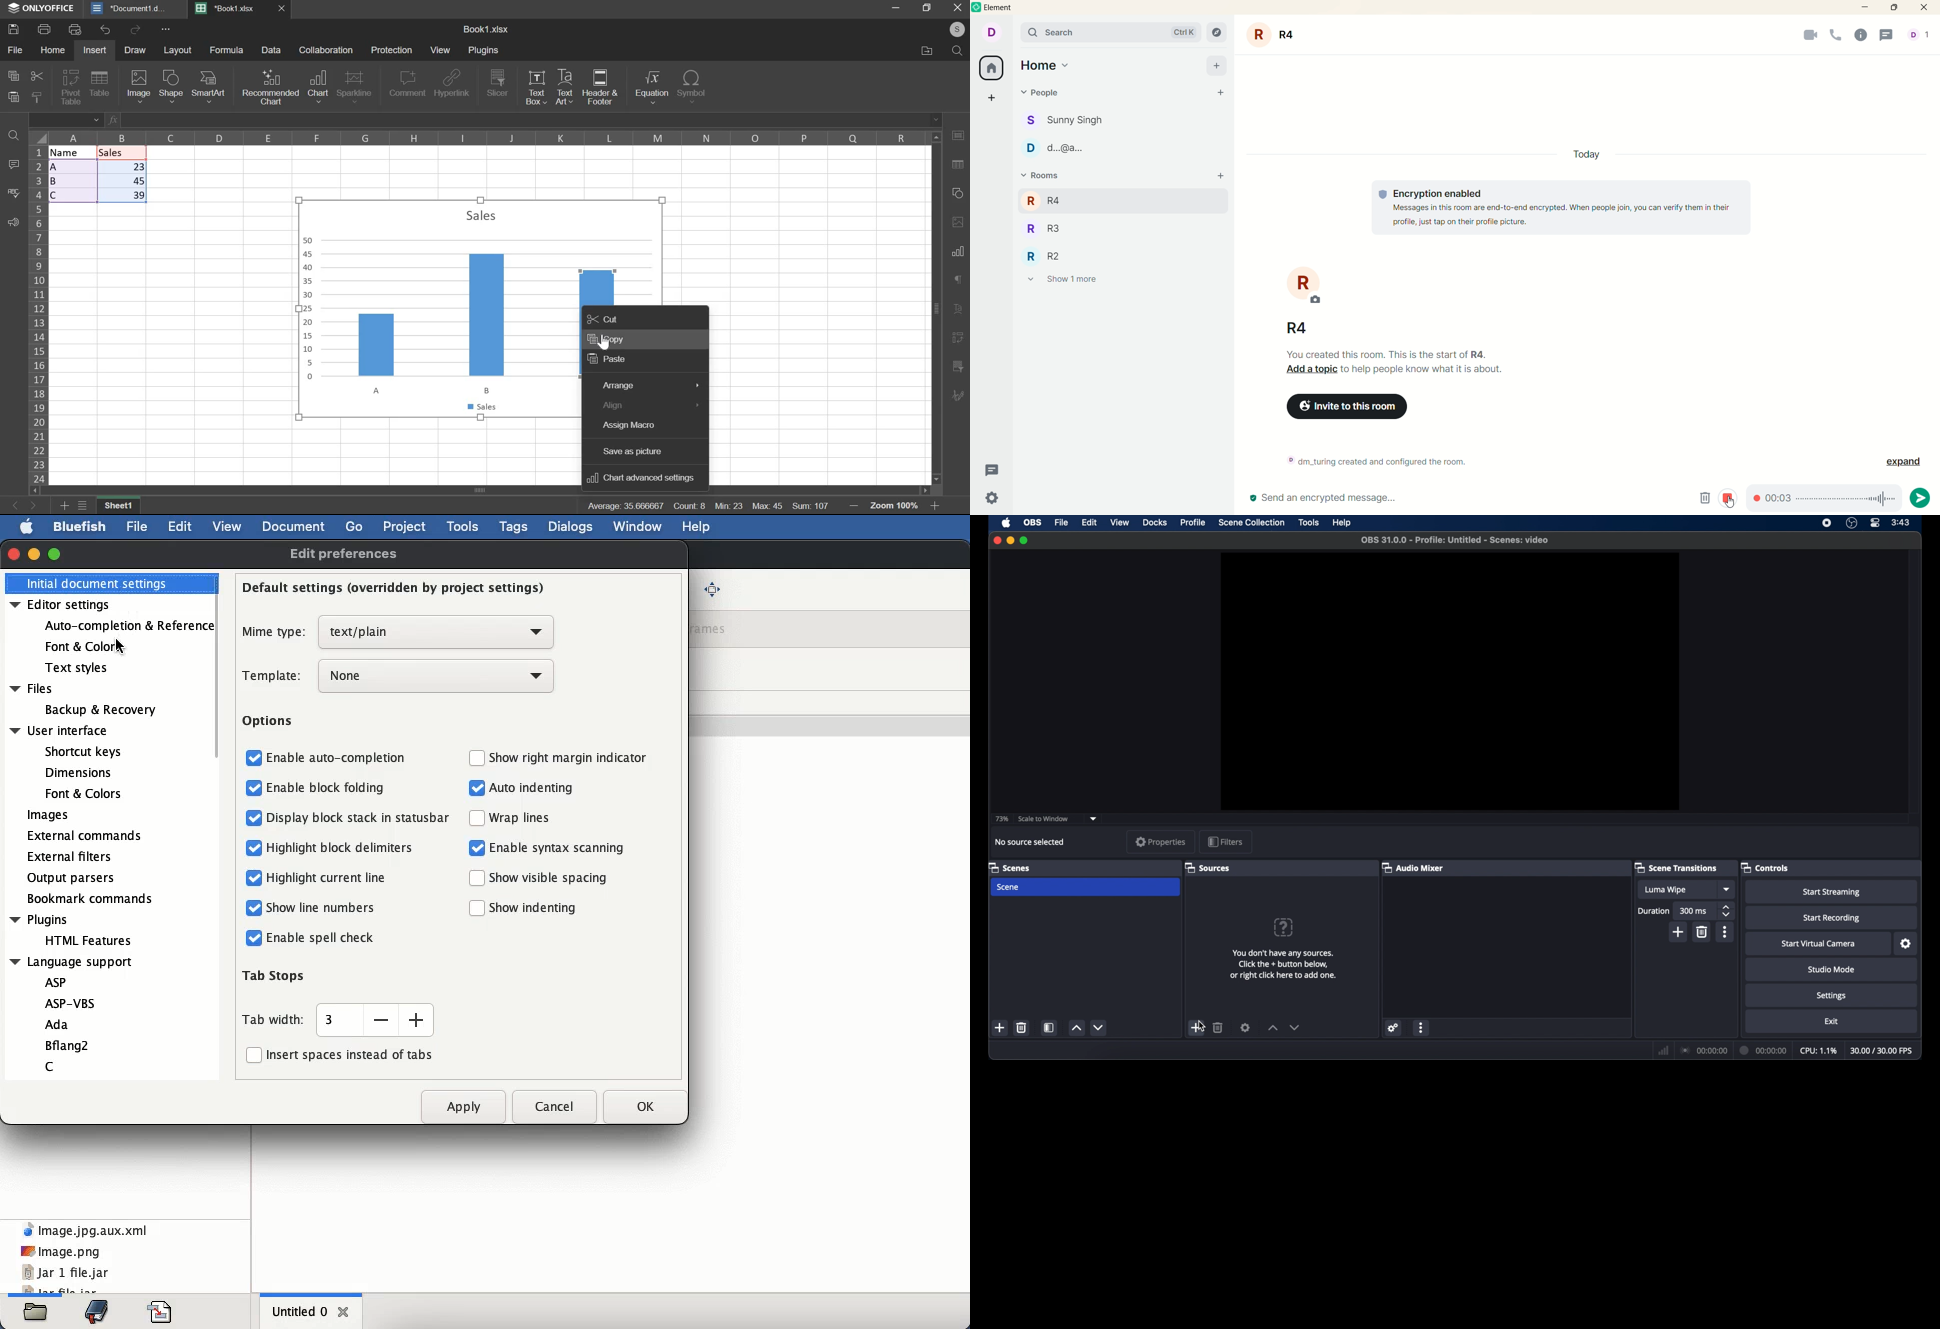  Describe the element at coordinates (1730, 498) in the screenshot. I see `stop` at that location.